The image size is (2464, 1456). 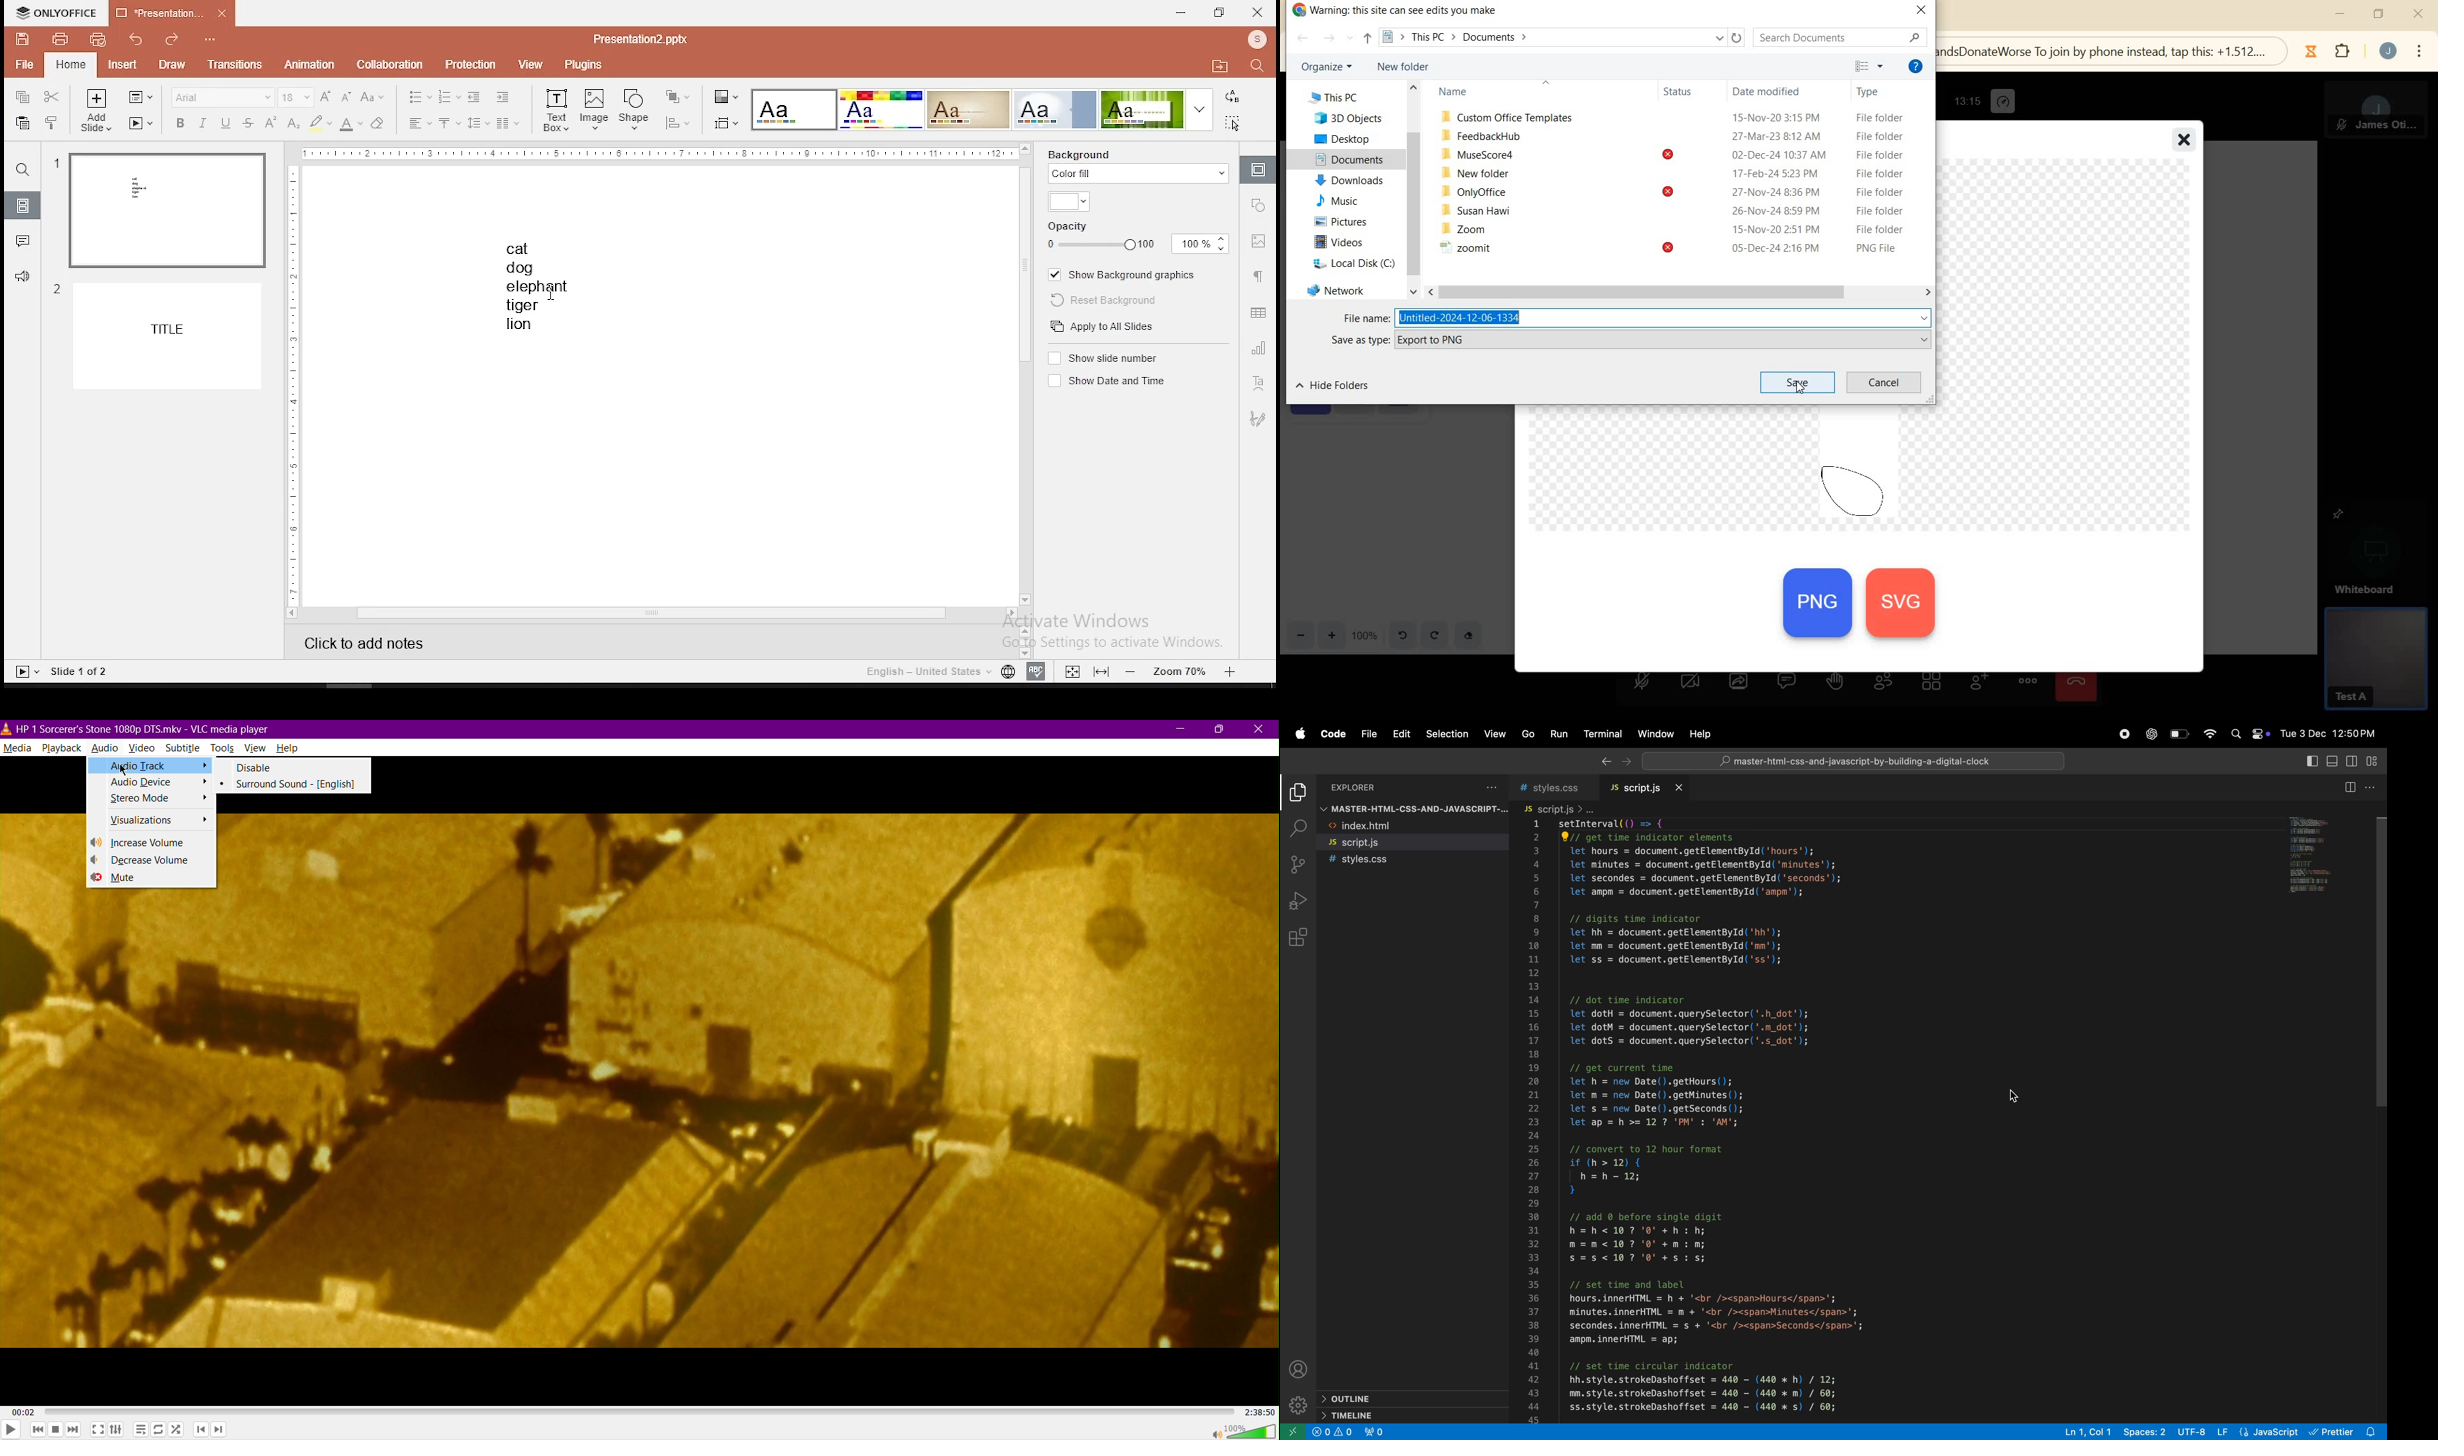 What do you see at coordinates (76, 673) in the screenshot?
I see `slide 1 of 2` at bounding box center [76, 673].